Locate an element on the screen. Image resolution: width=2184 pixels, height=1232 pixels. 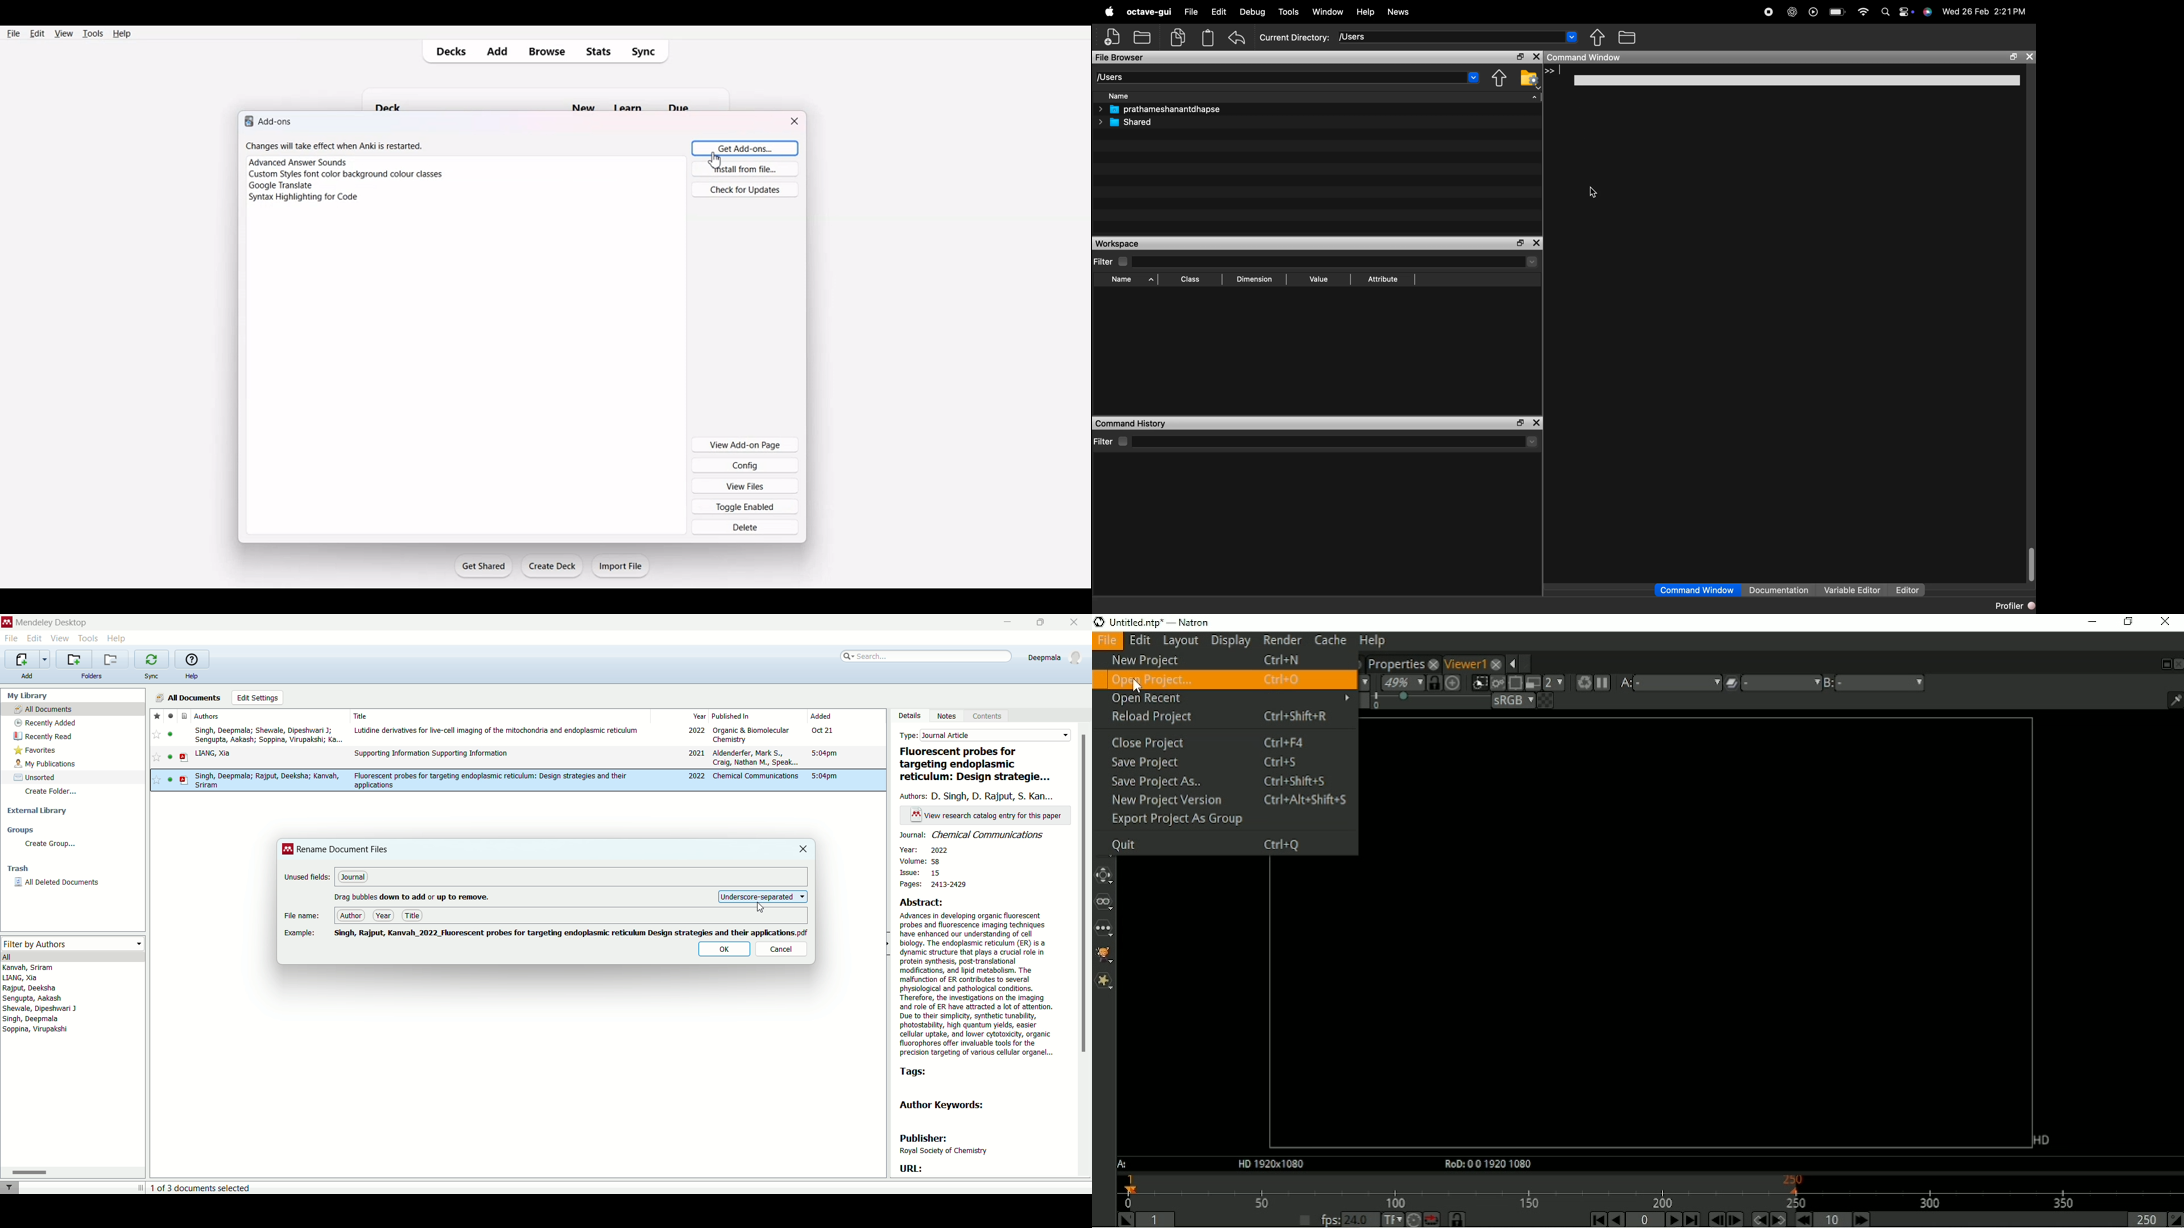
recently read is located at coordinates (43, 736).